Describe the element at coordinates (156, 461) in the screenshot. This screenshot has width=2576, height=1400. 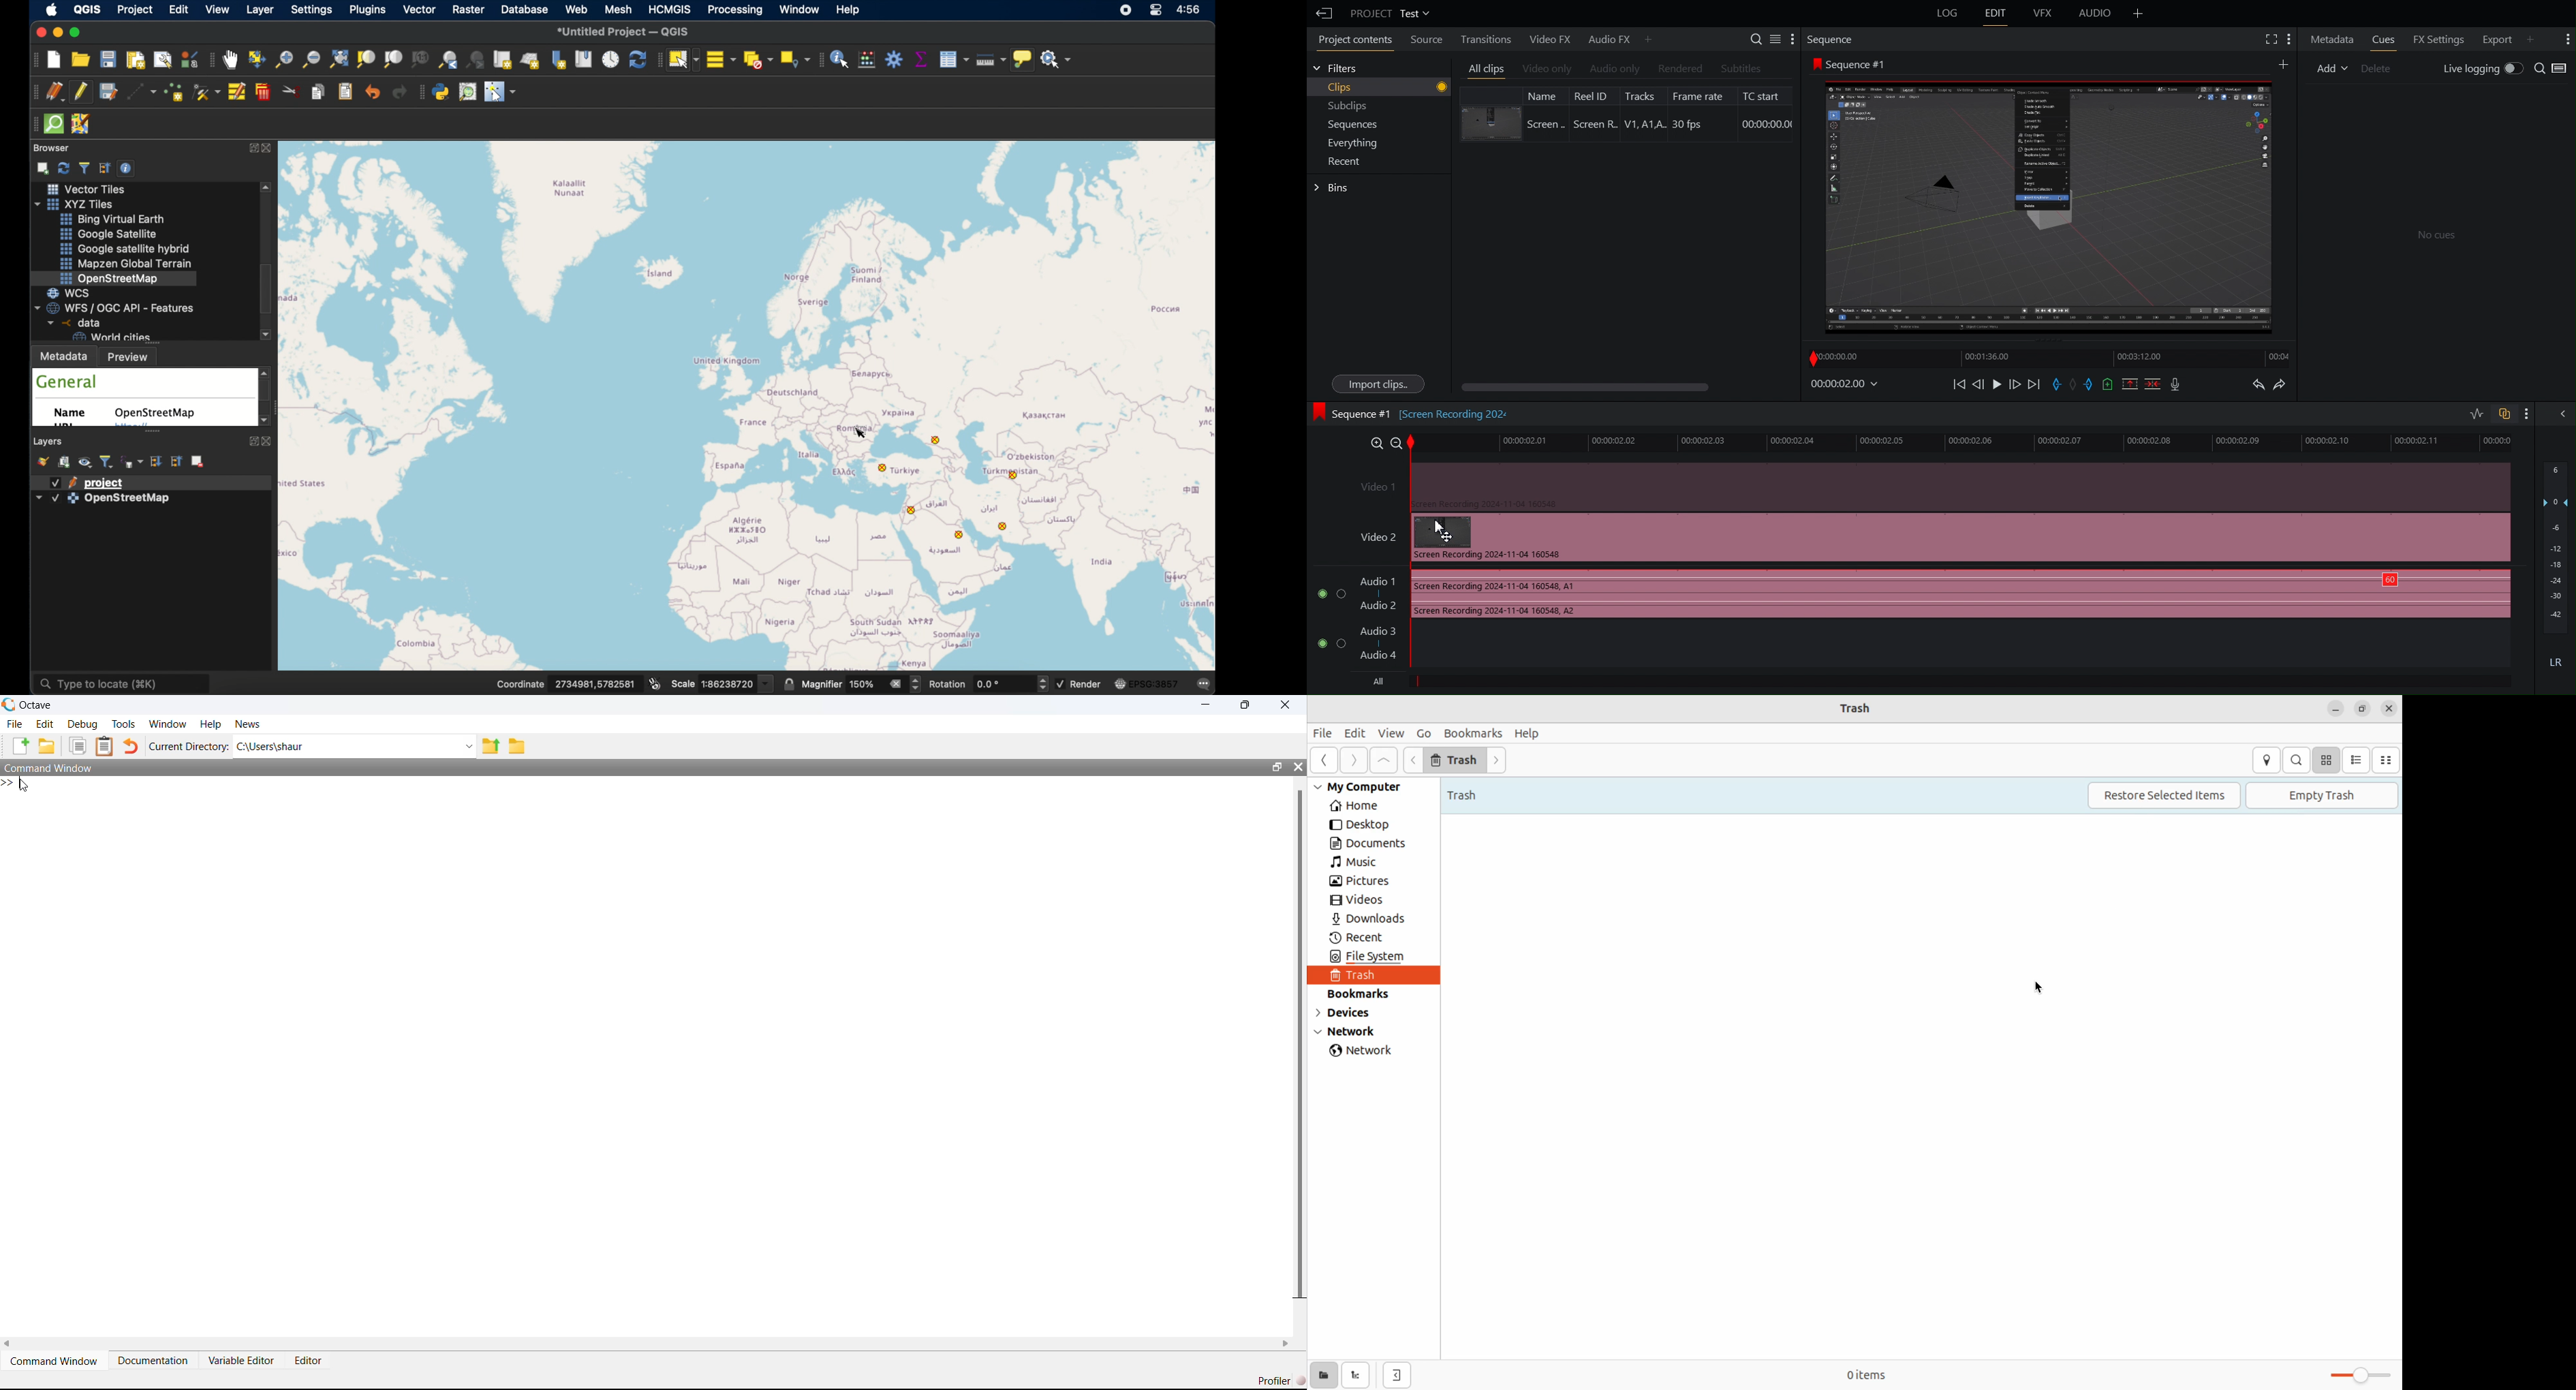
I see `expand all` at that location.